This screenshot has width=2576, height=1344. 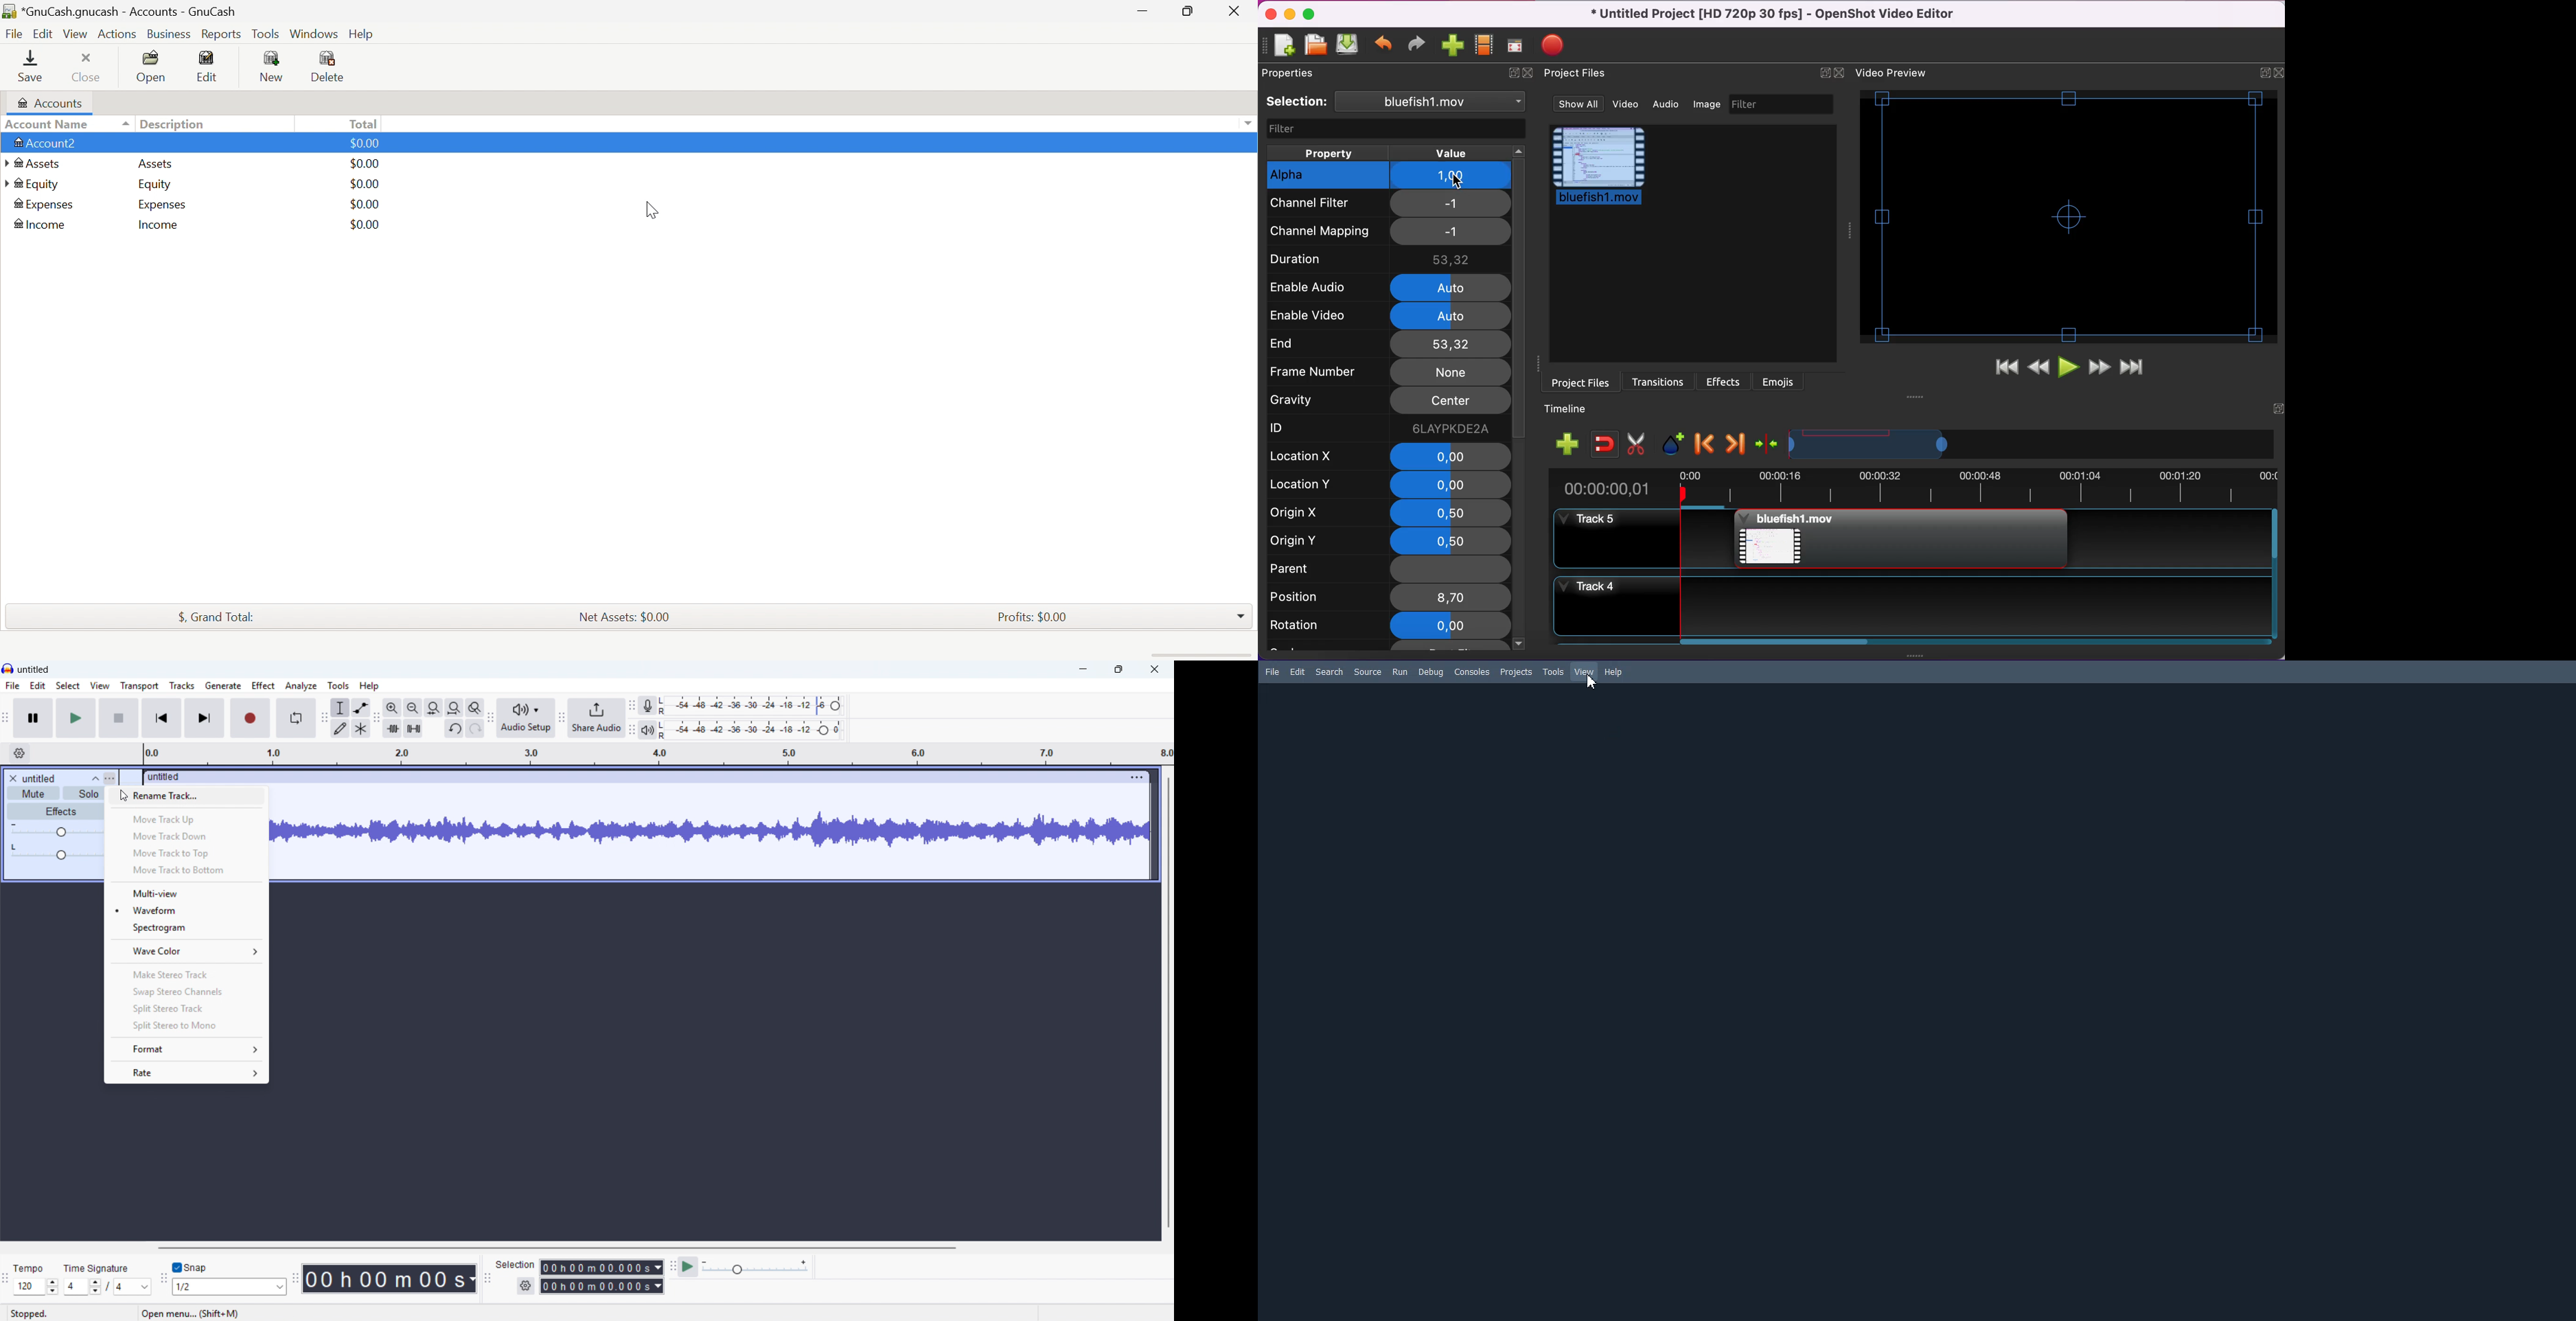 What do you see at coordinates (34, 670) in the screenshot?
I see `untitled` at bounding box center [34, 670].